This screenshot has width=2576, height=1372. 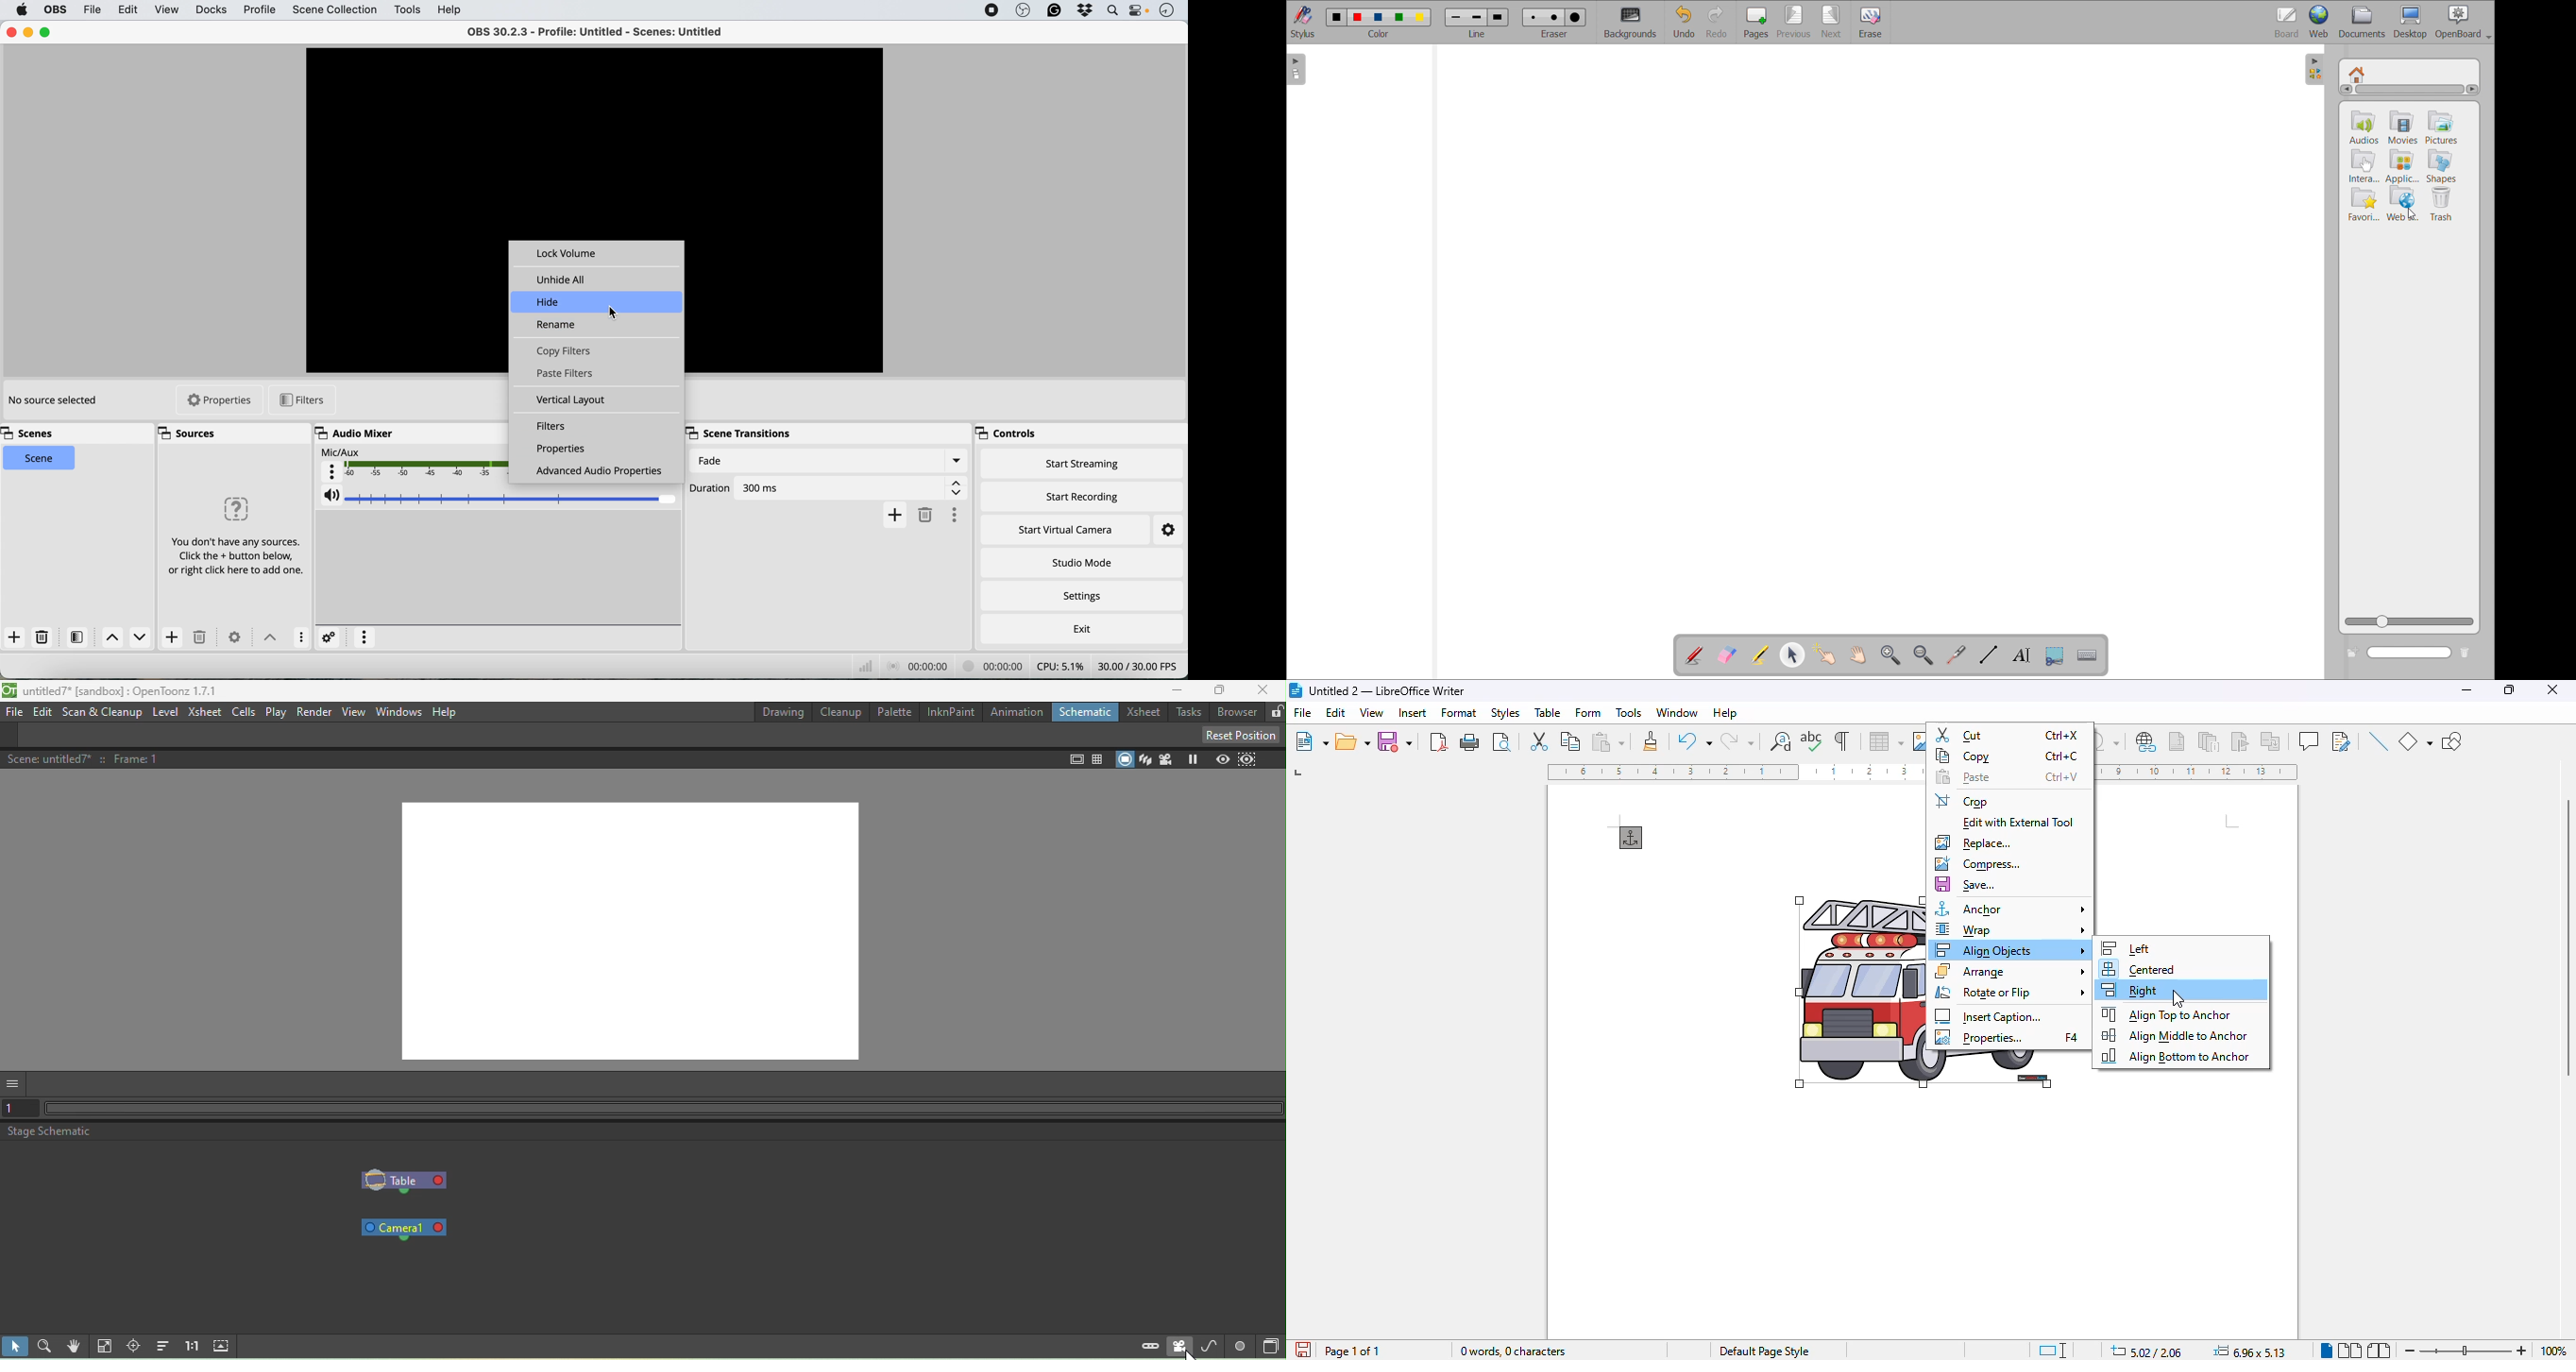 I want to click on current scene, so click(x=38, y=459).